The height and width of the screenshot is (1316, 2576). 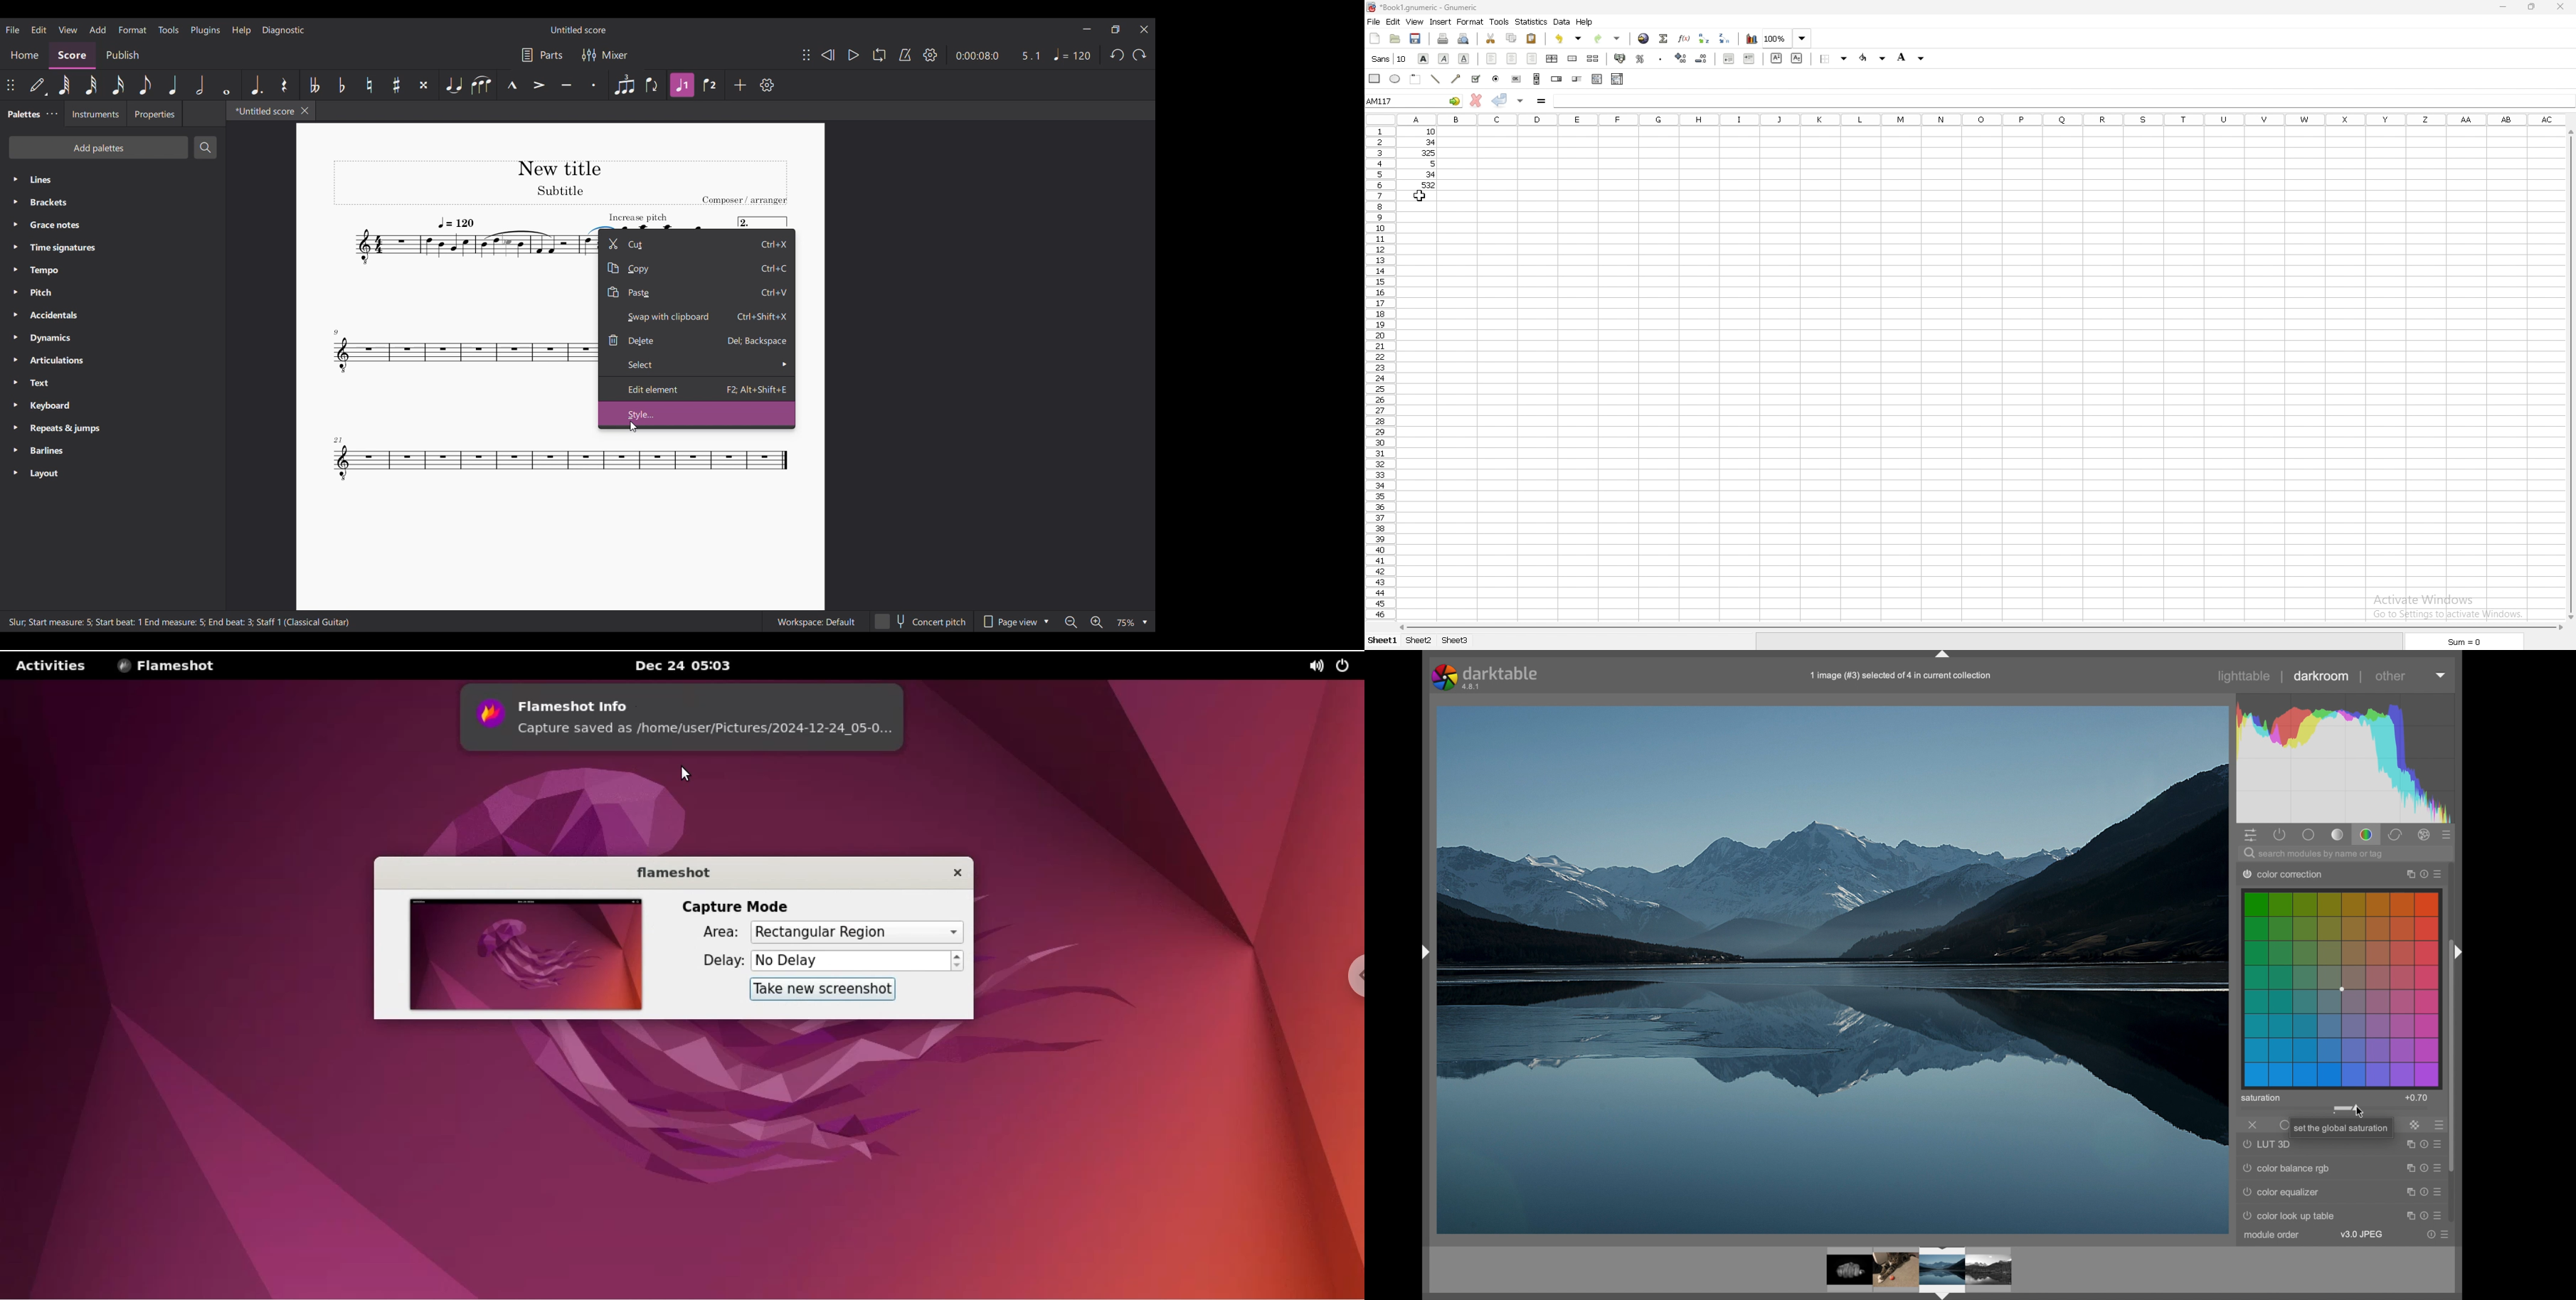 What do you see at coordinates (1752, 40) in the screenshot?
I see `chart` at bounding box center [1752, 40].